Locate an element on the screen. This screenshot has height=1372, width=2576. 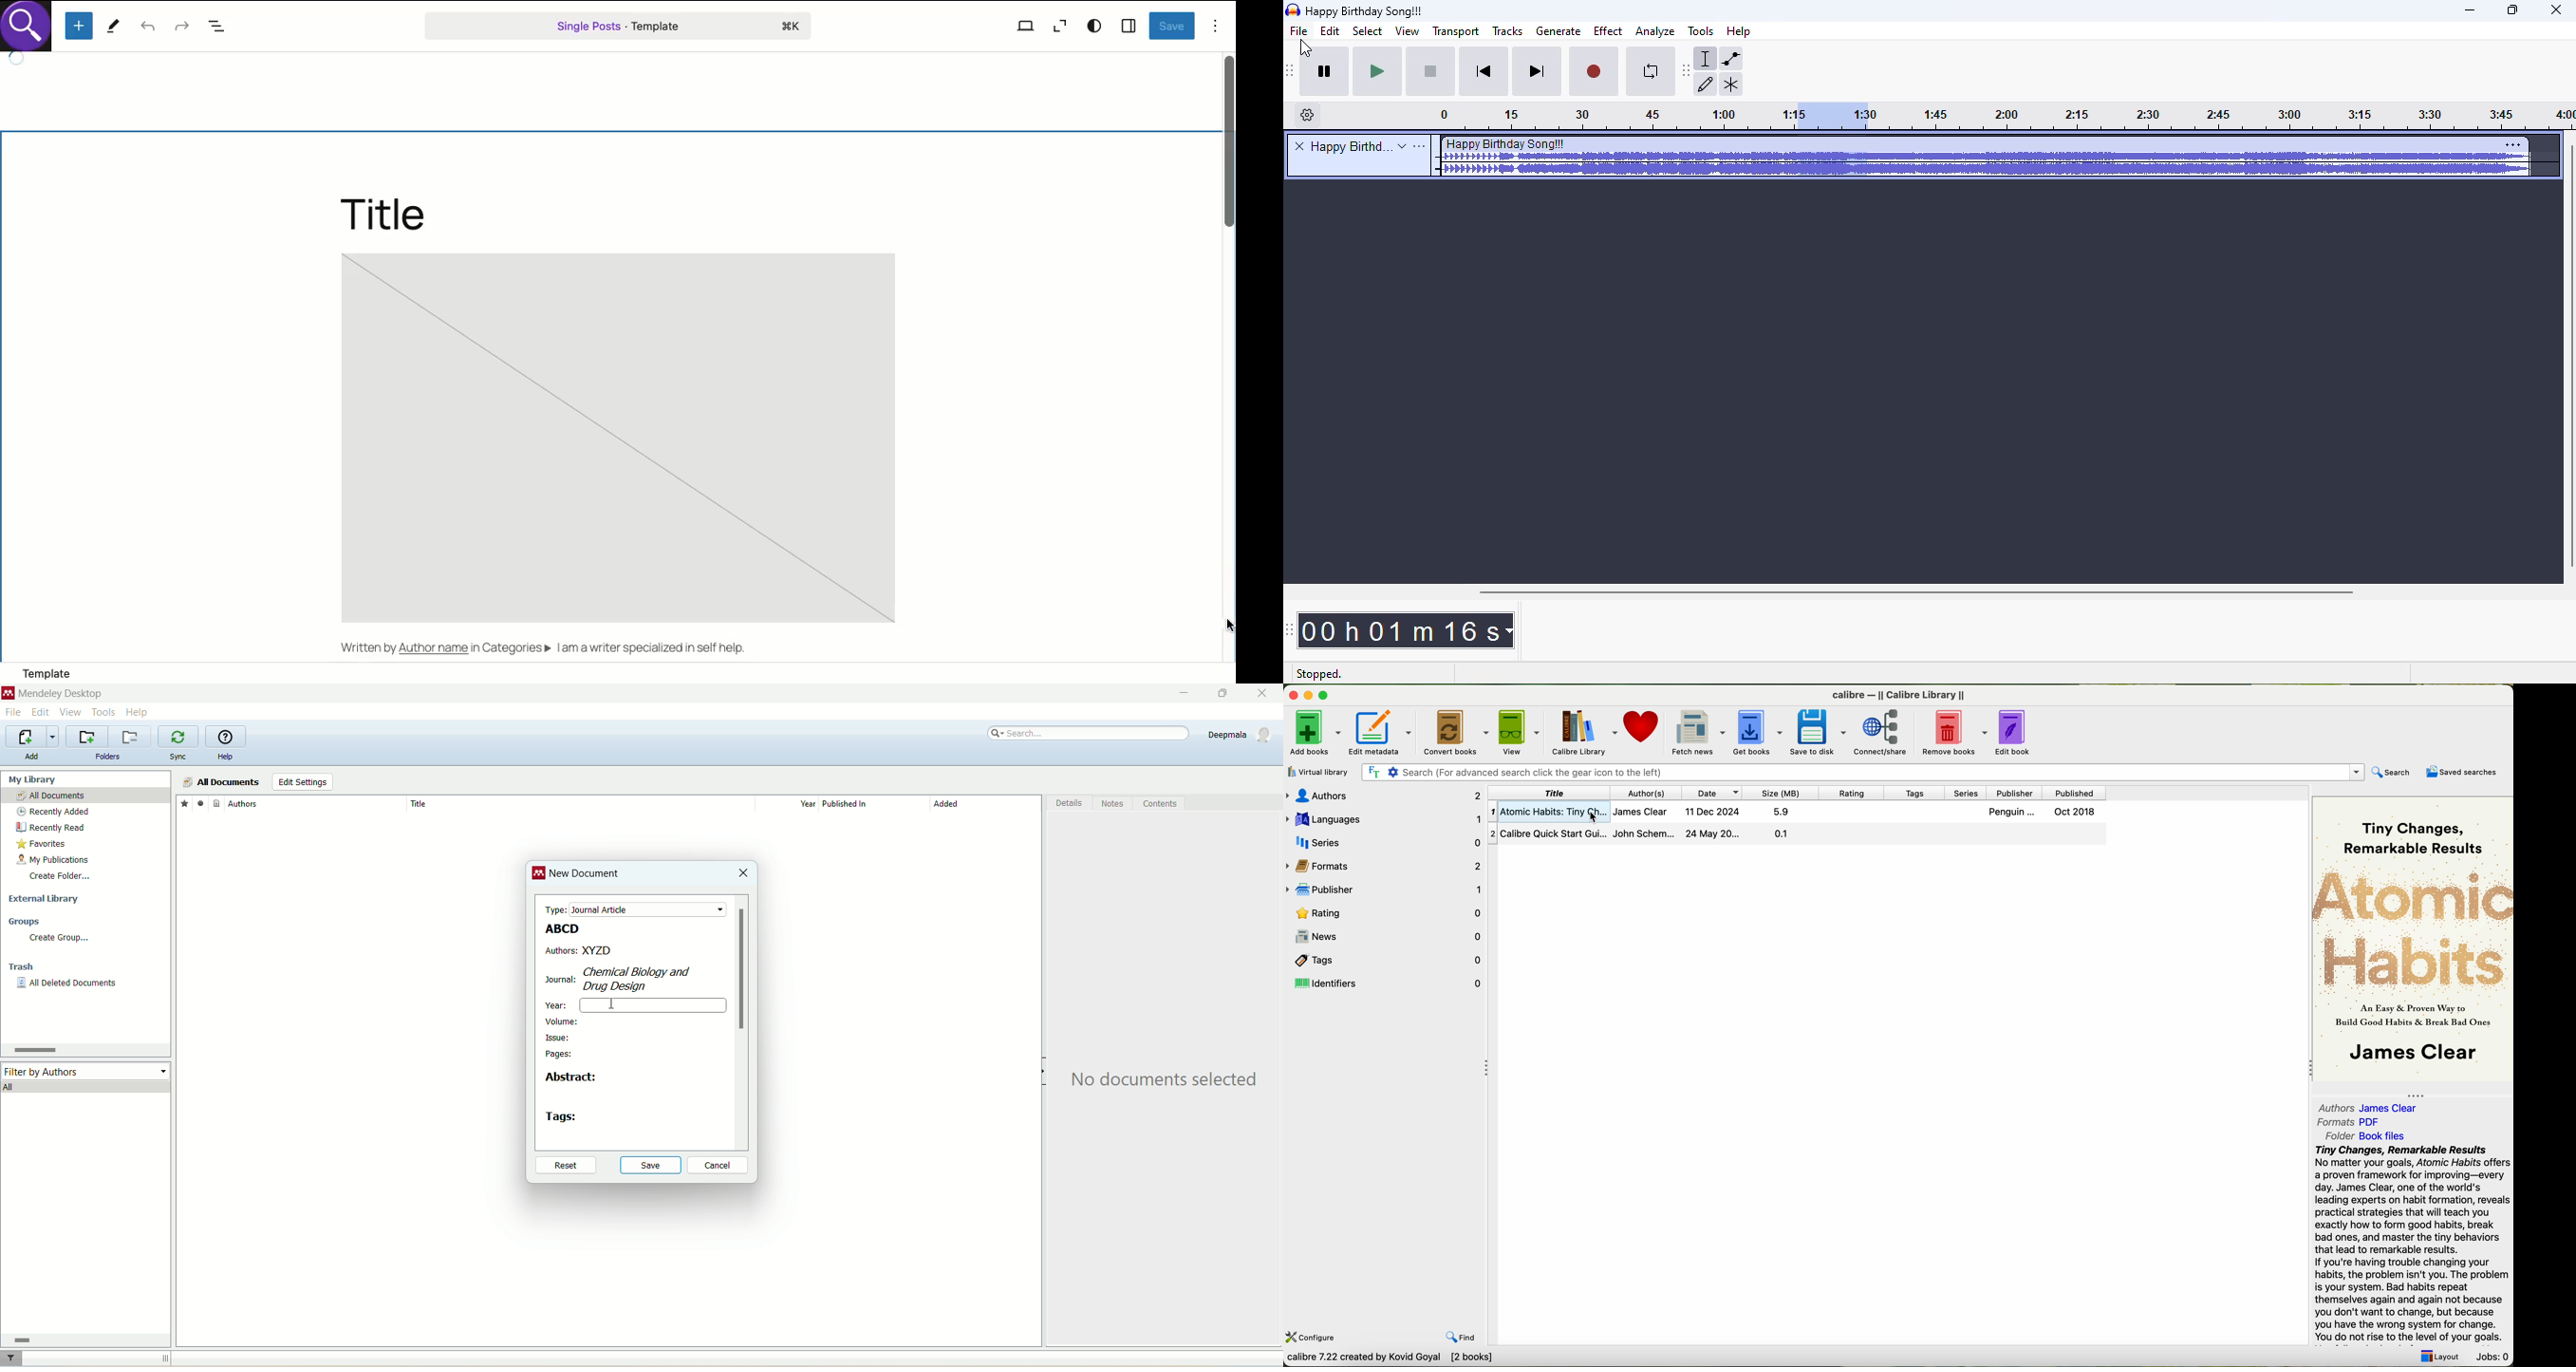
draw tool is located at coordinates (1709, 86).